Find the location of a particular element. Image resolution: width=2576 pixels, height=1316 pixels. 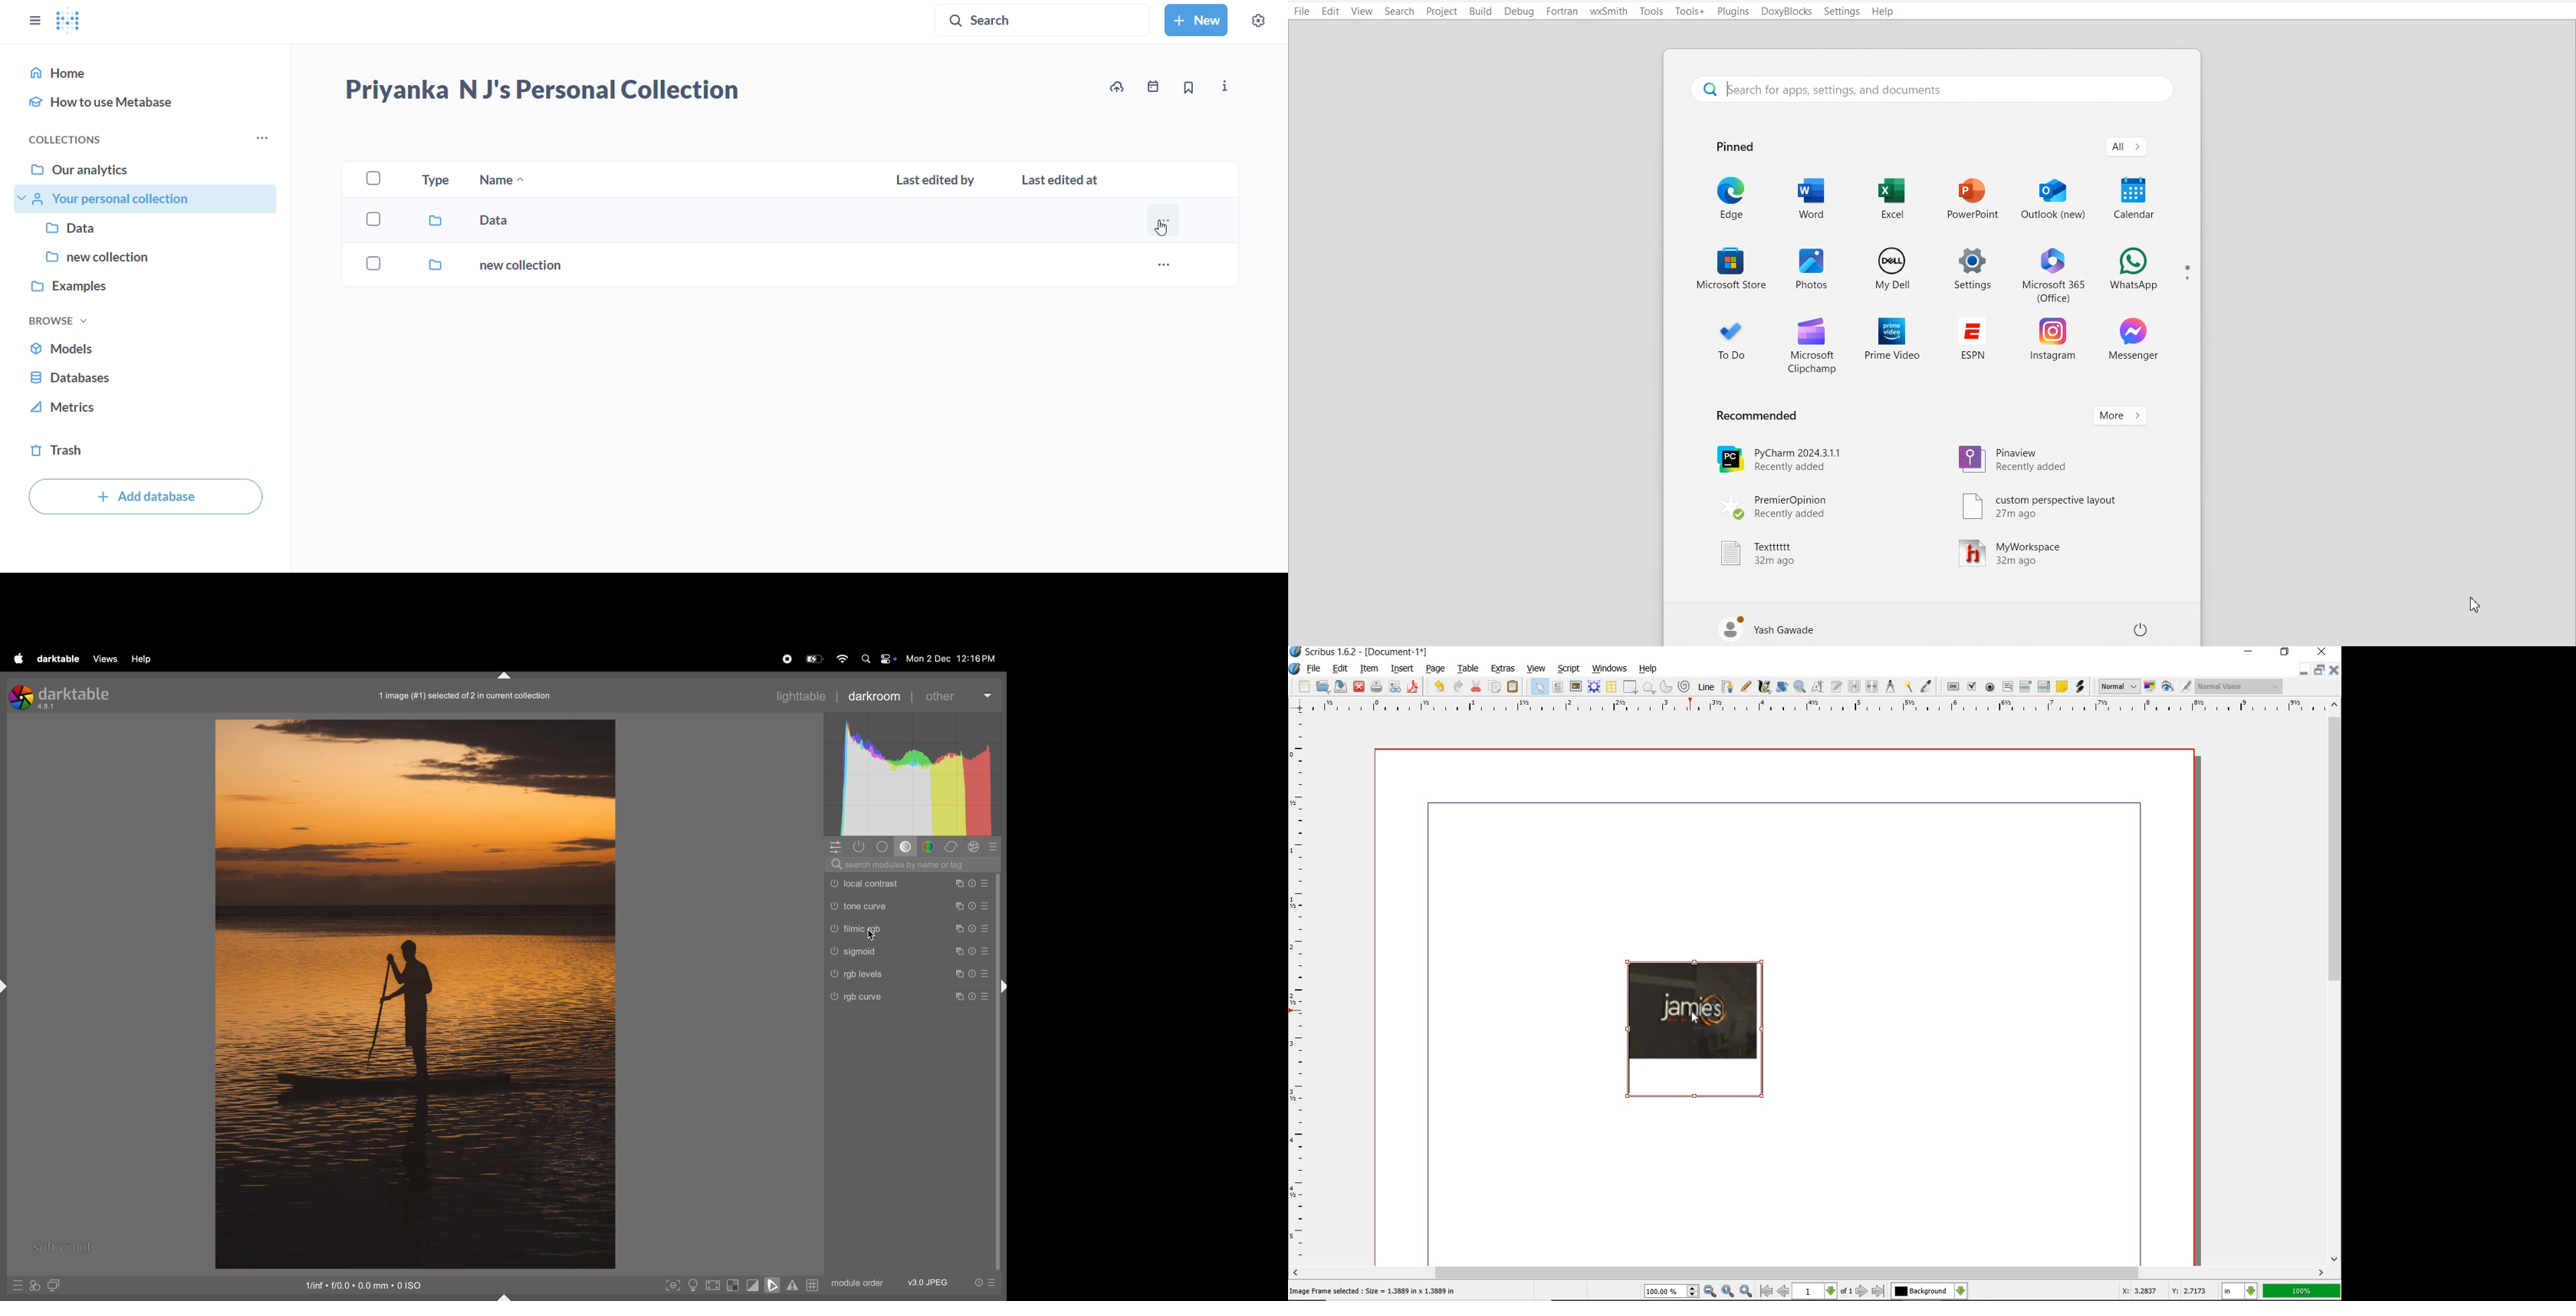

file is located at coordinates (1315, 668).